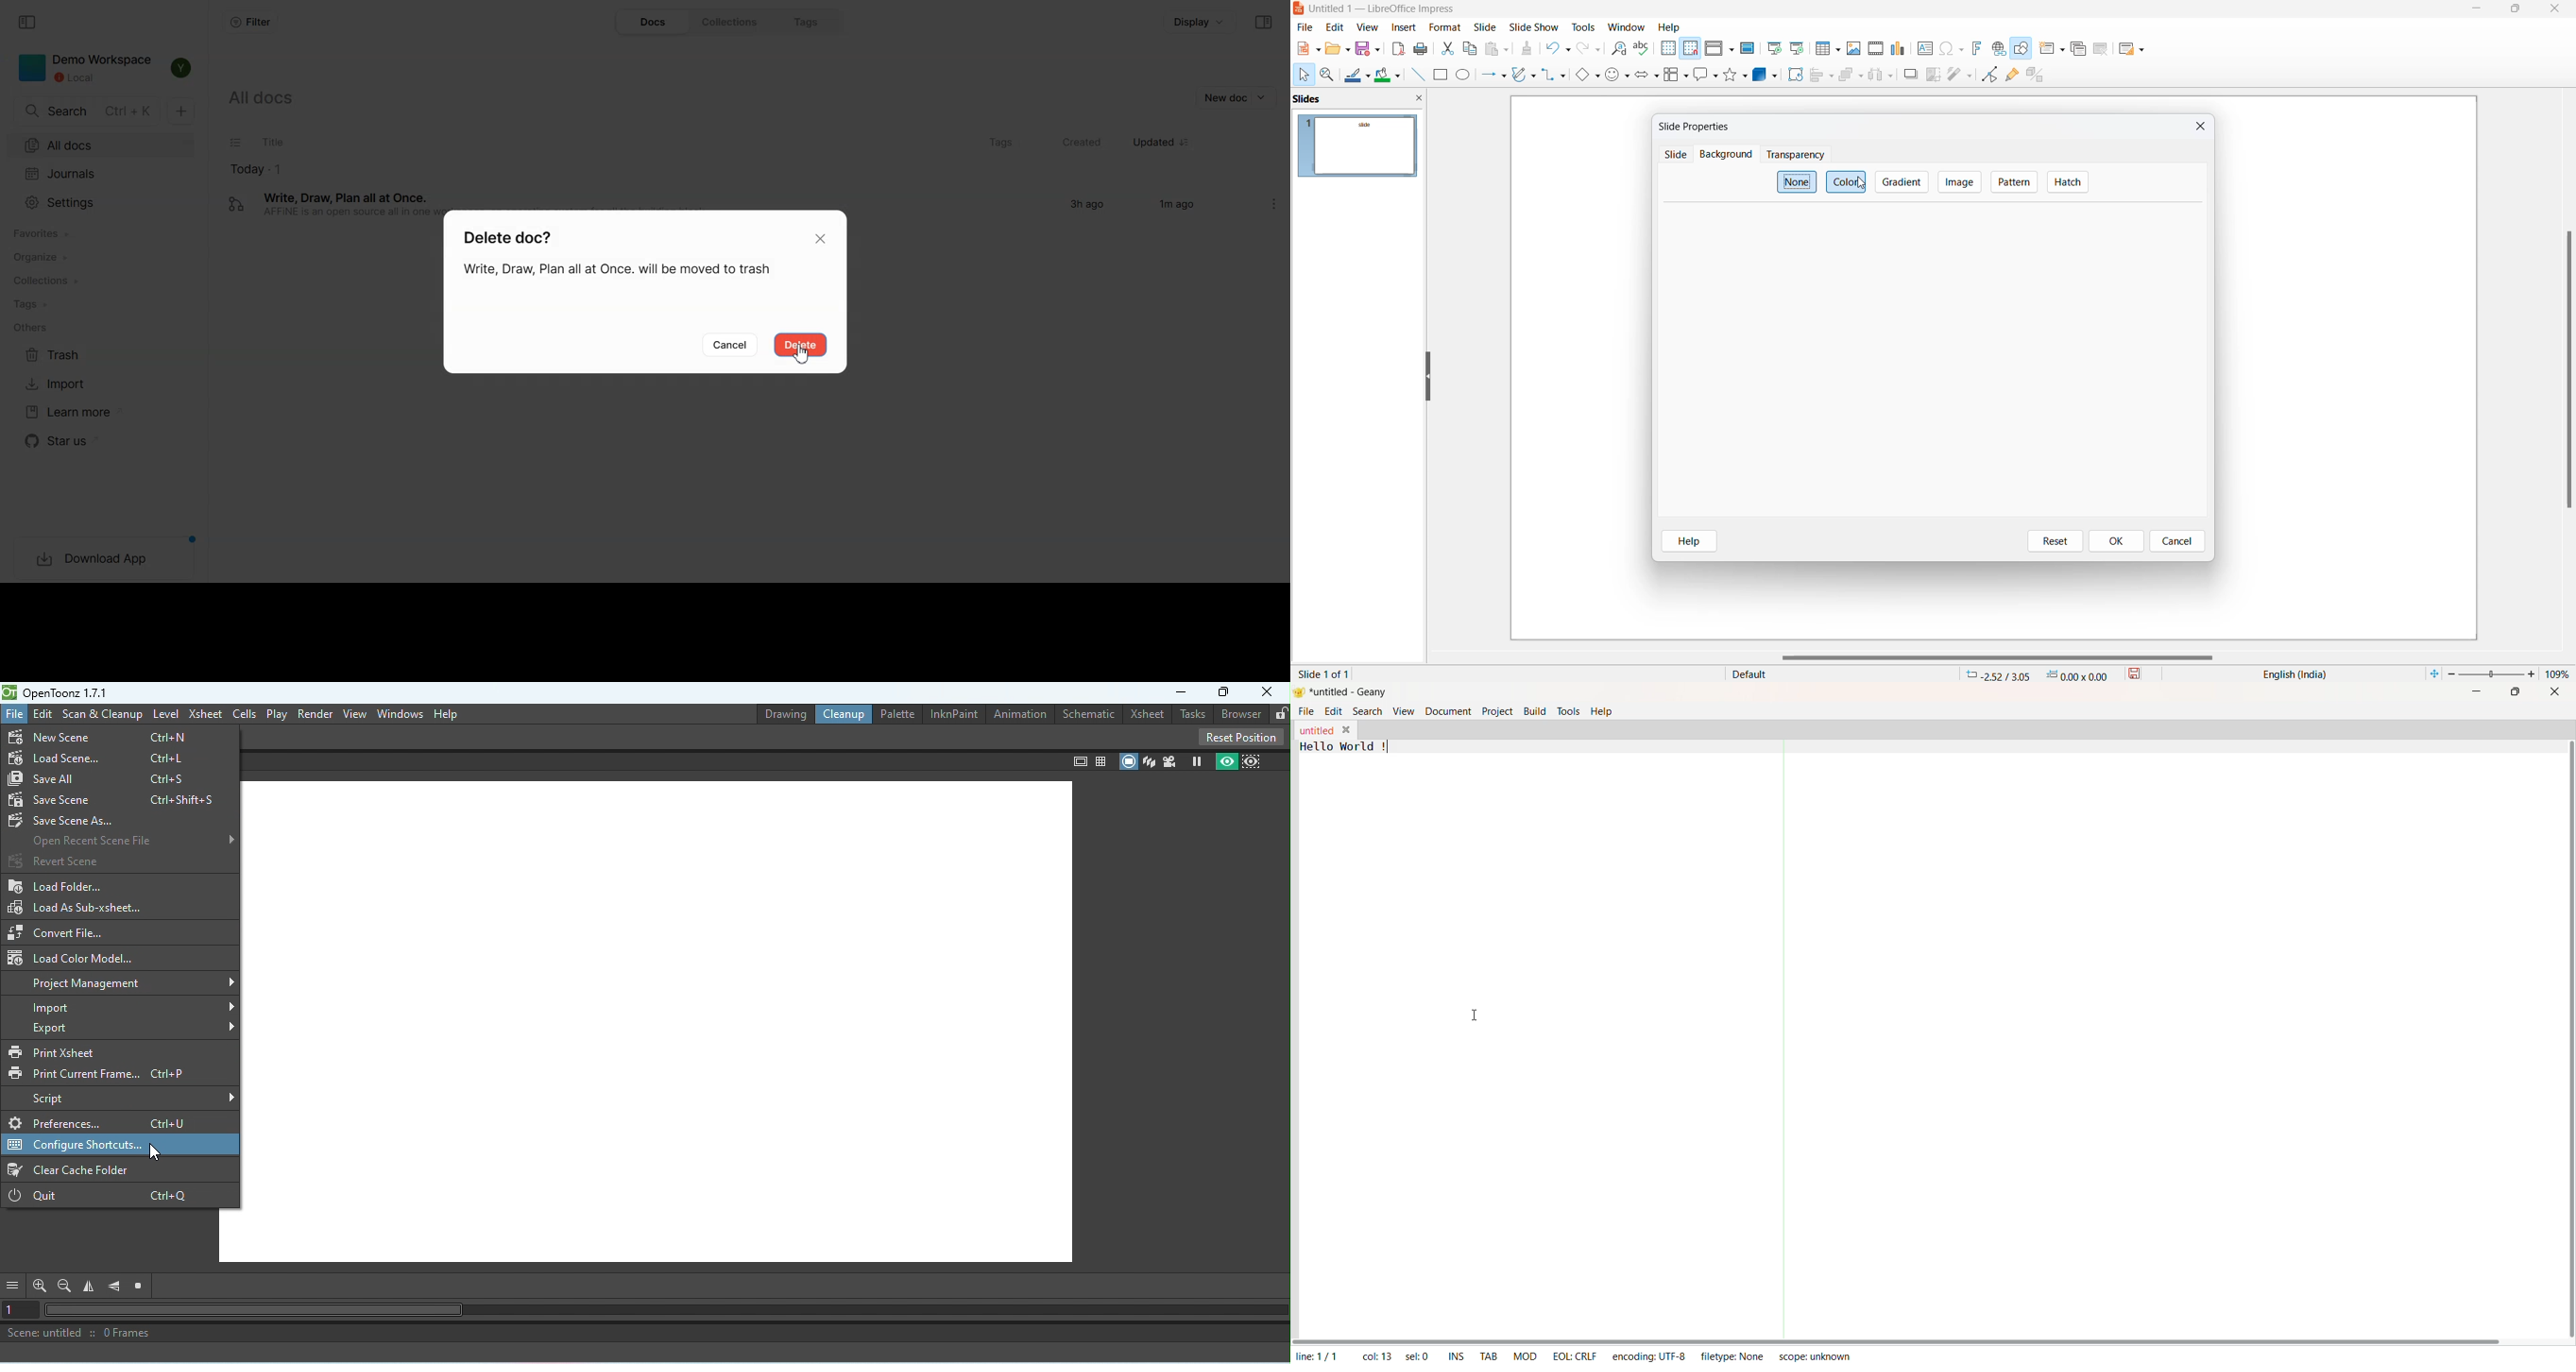 This screenshot has width=2576, height=1372. What do you see at coordinates (1707, 76) in the screenshot?
I see `callout shapes` at bounding box center [1707, 76].